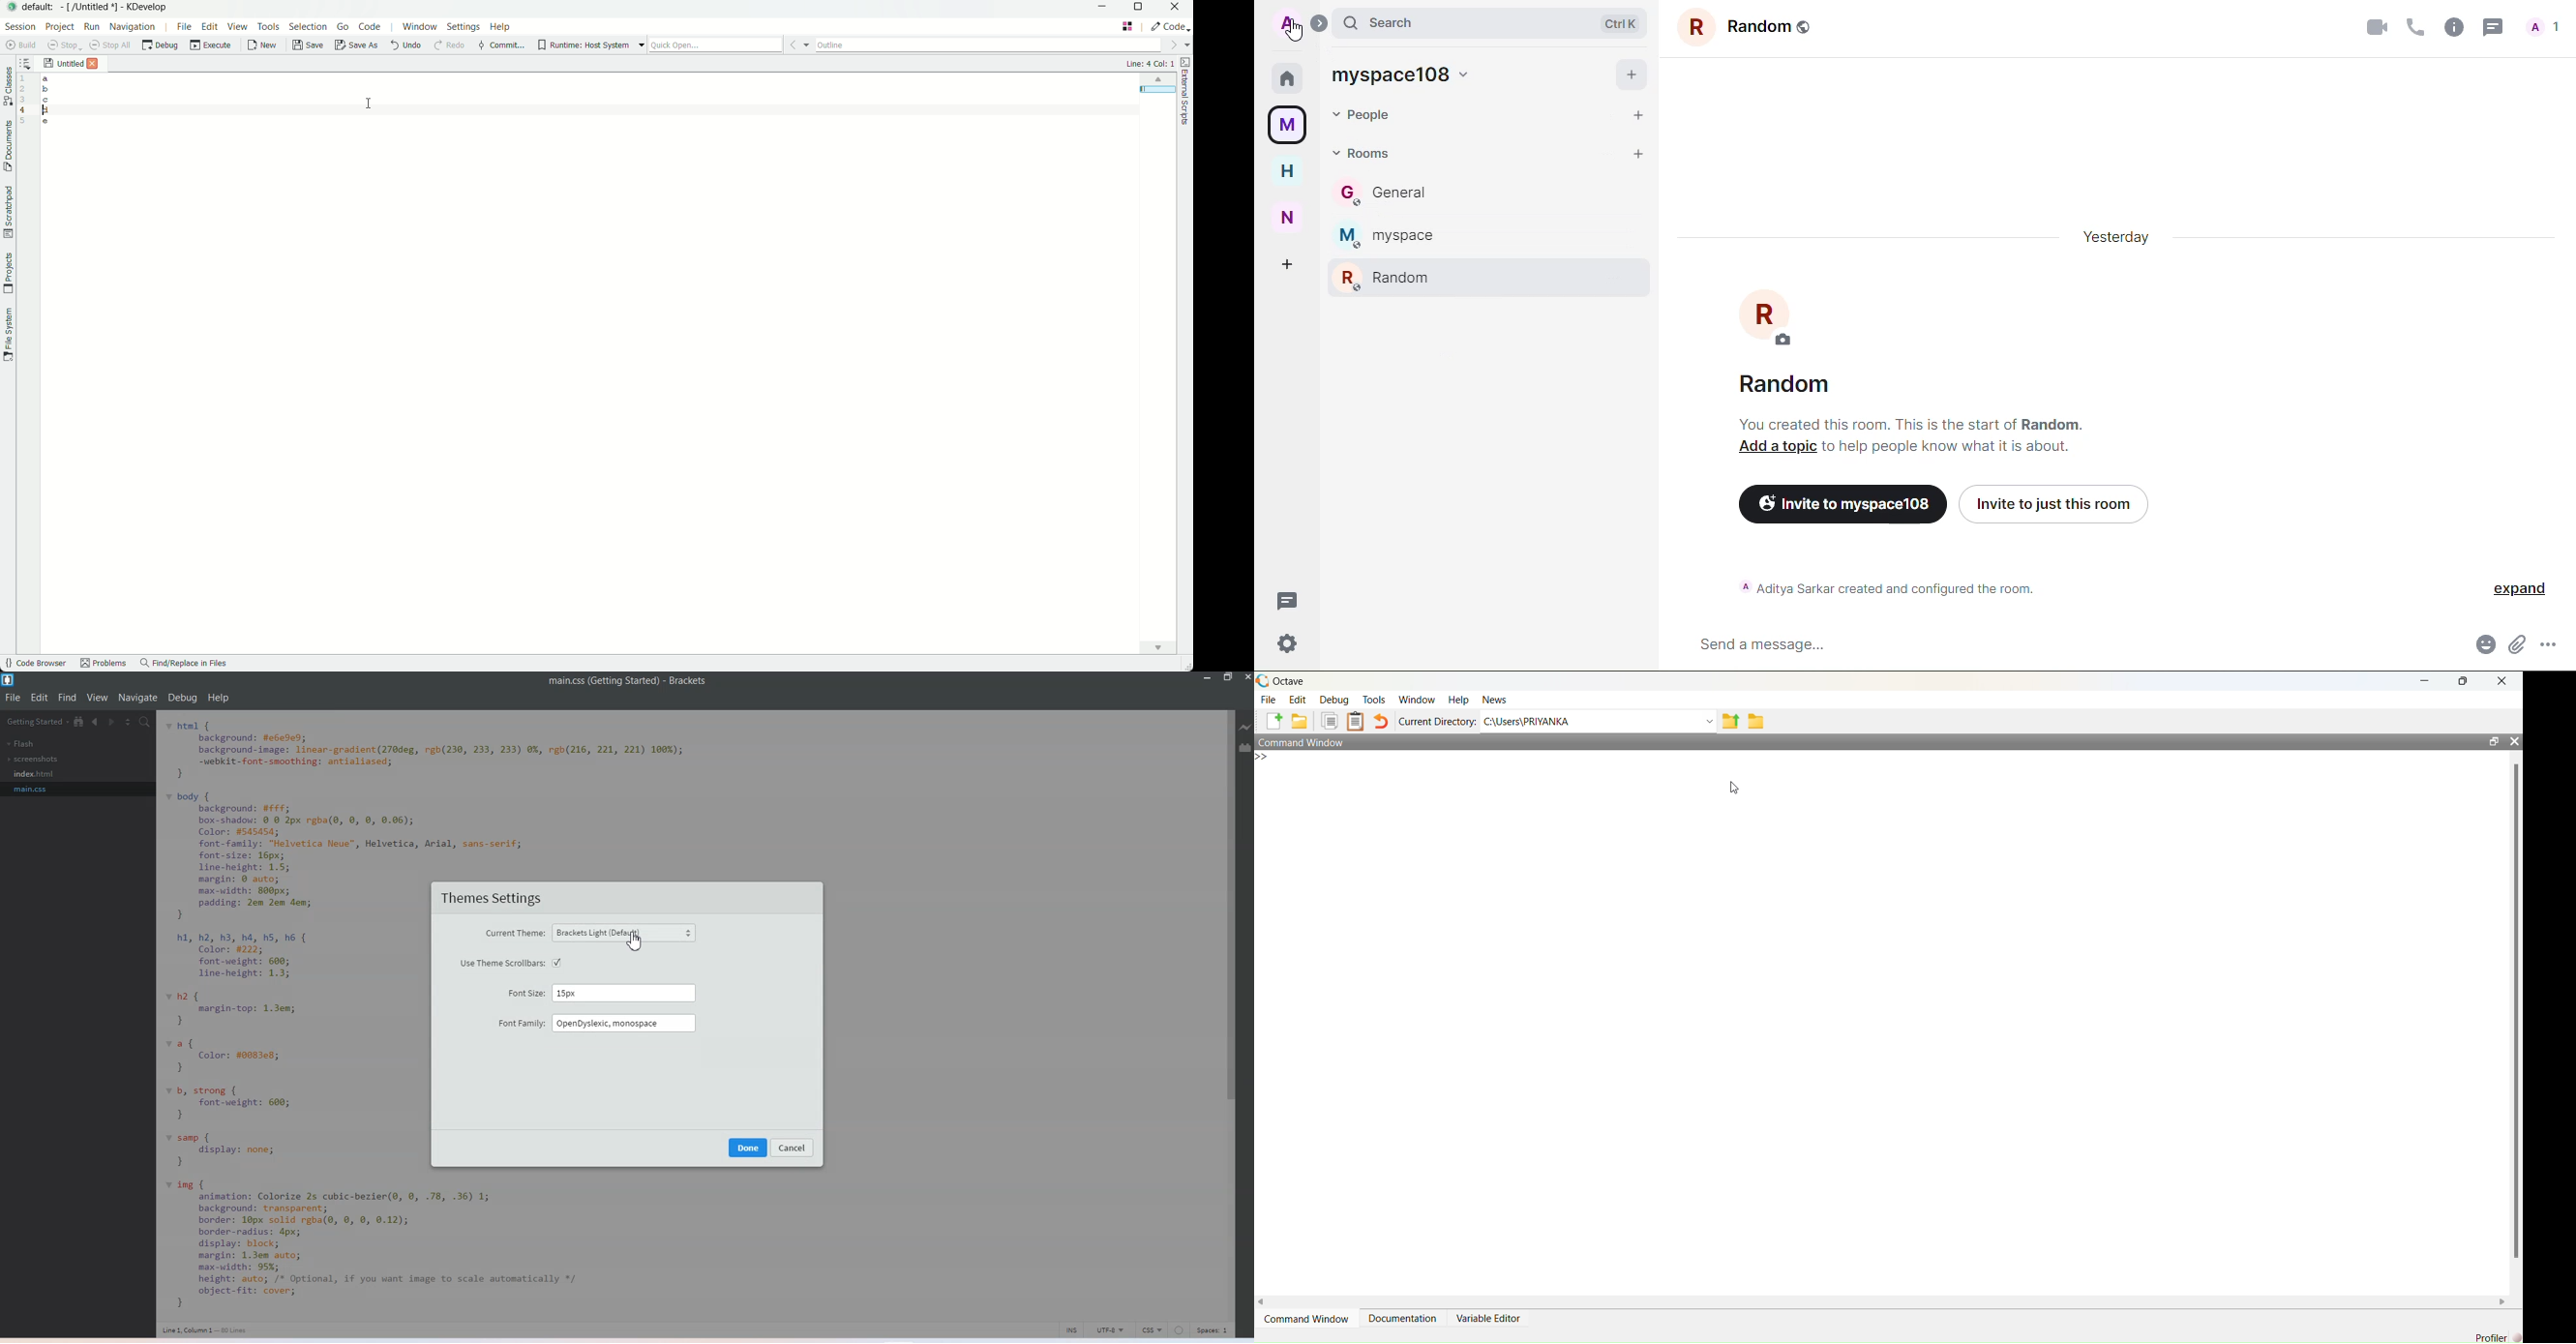 This screenshot has width=2576, height=1344. I want to click on File, so click(1269, 699).